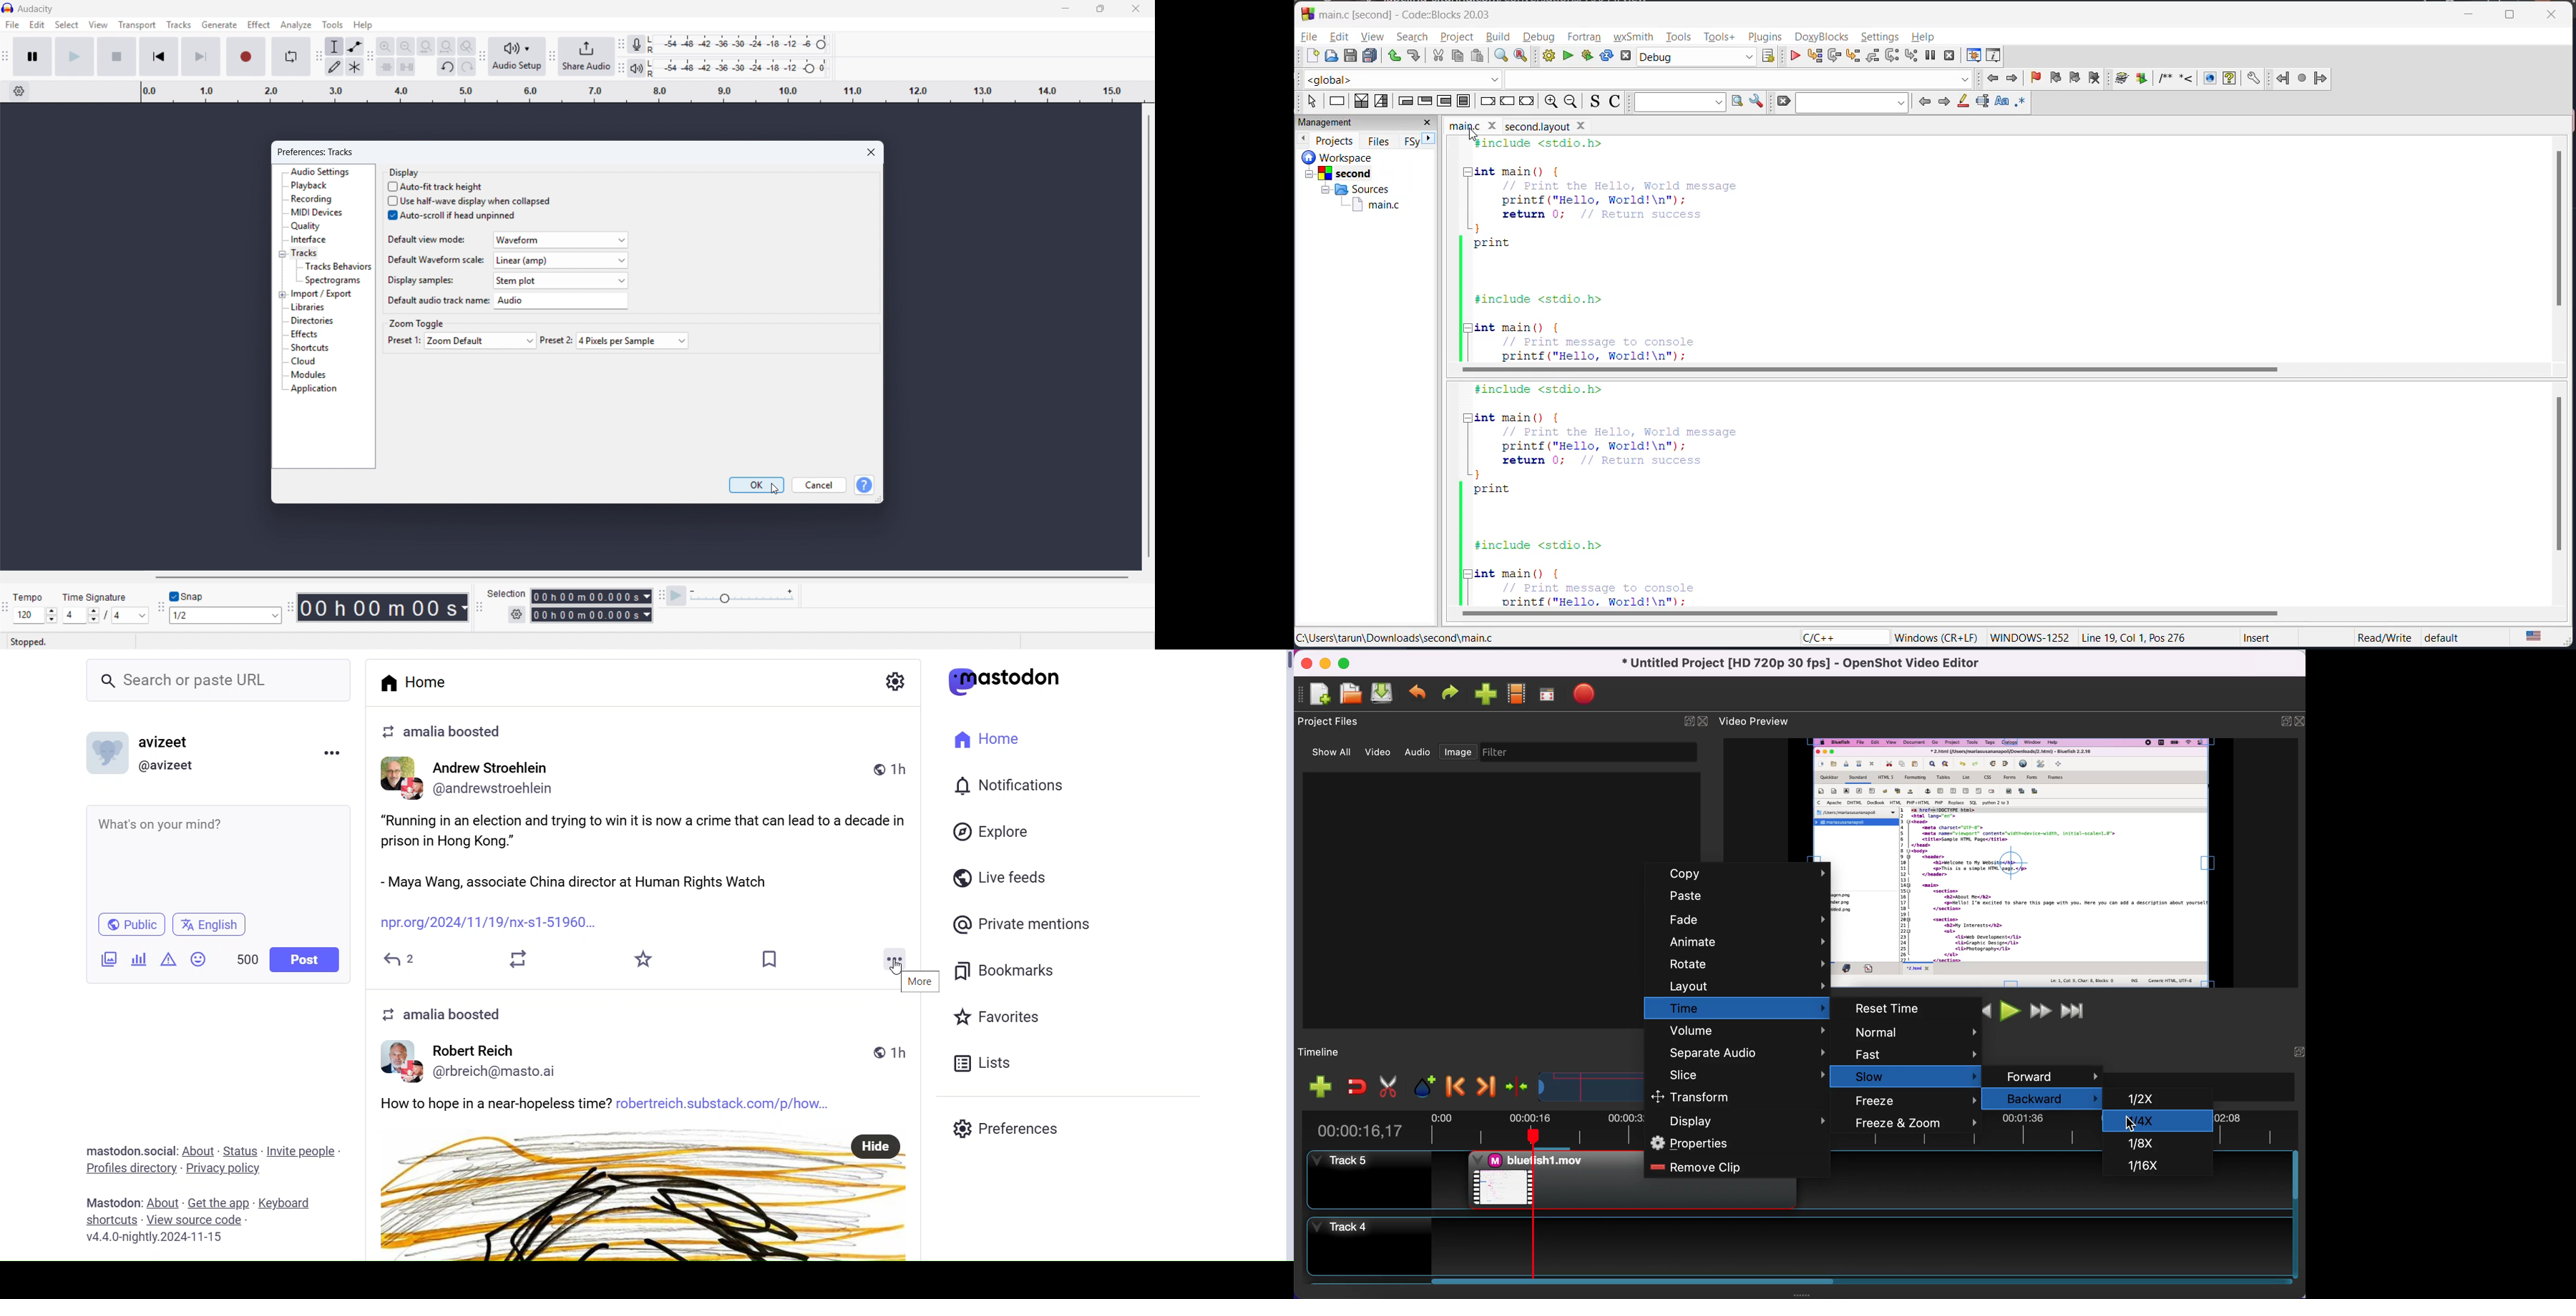 Image resolution: width=2576 pixels, height=1316 pixels. Describe the element at coordinates (1459, 35) in the screenshot. I see `project` at that location.